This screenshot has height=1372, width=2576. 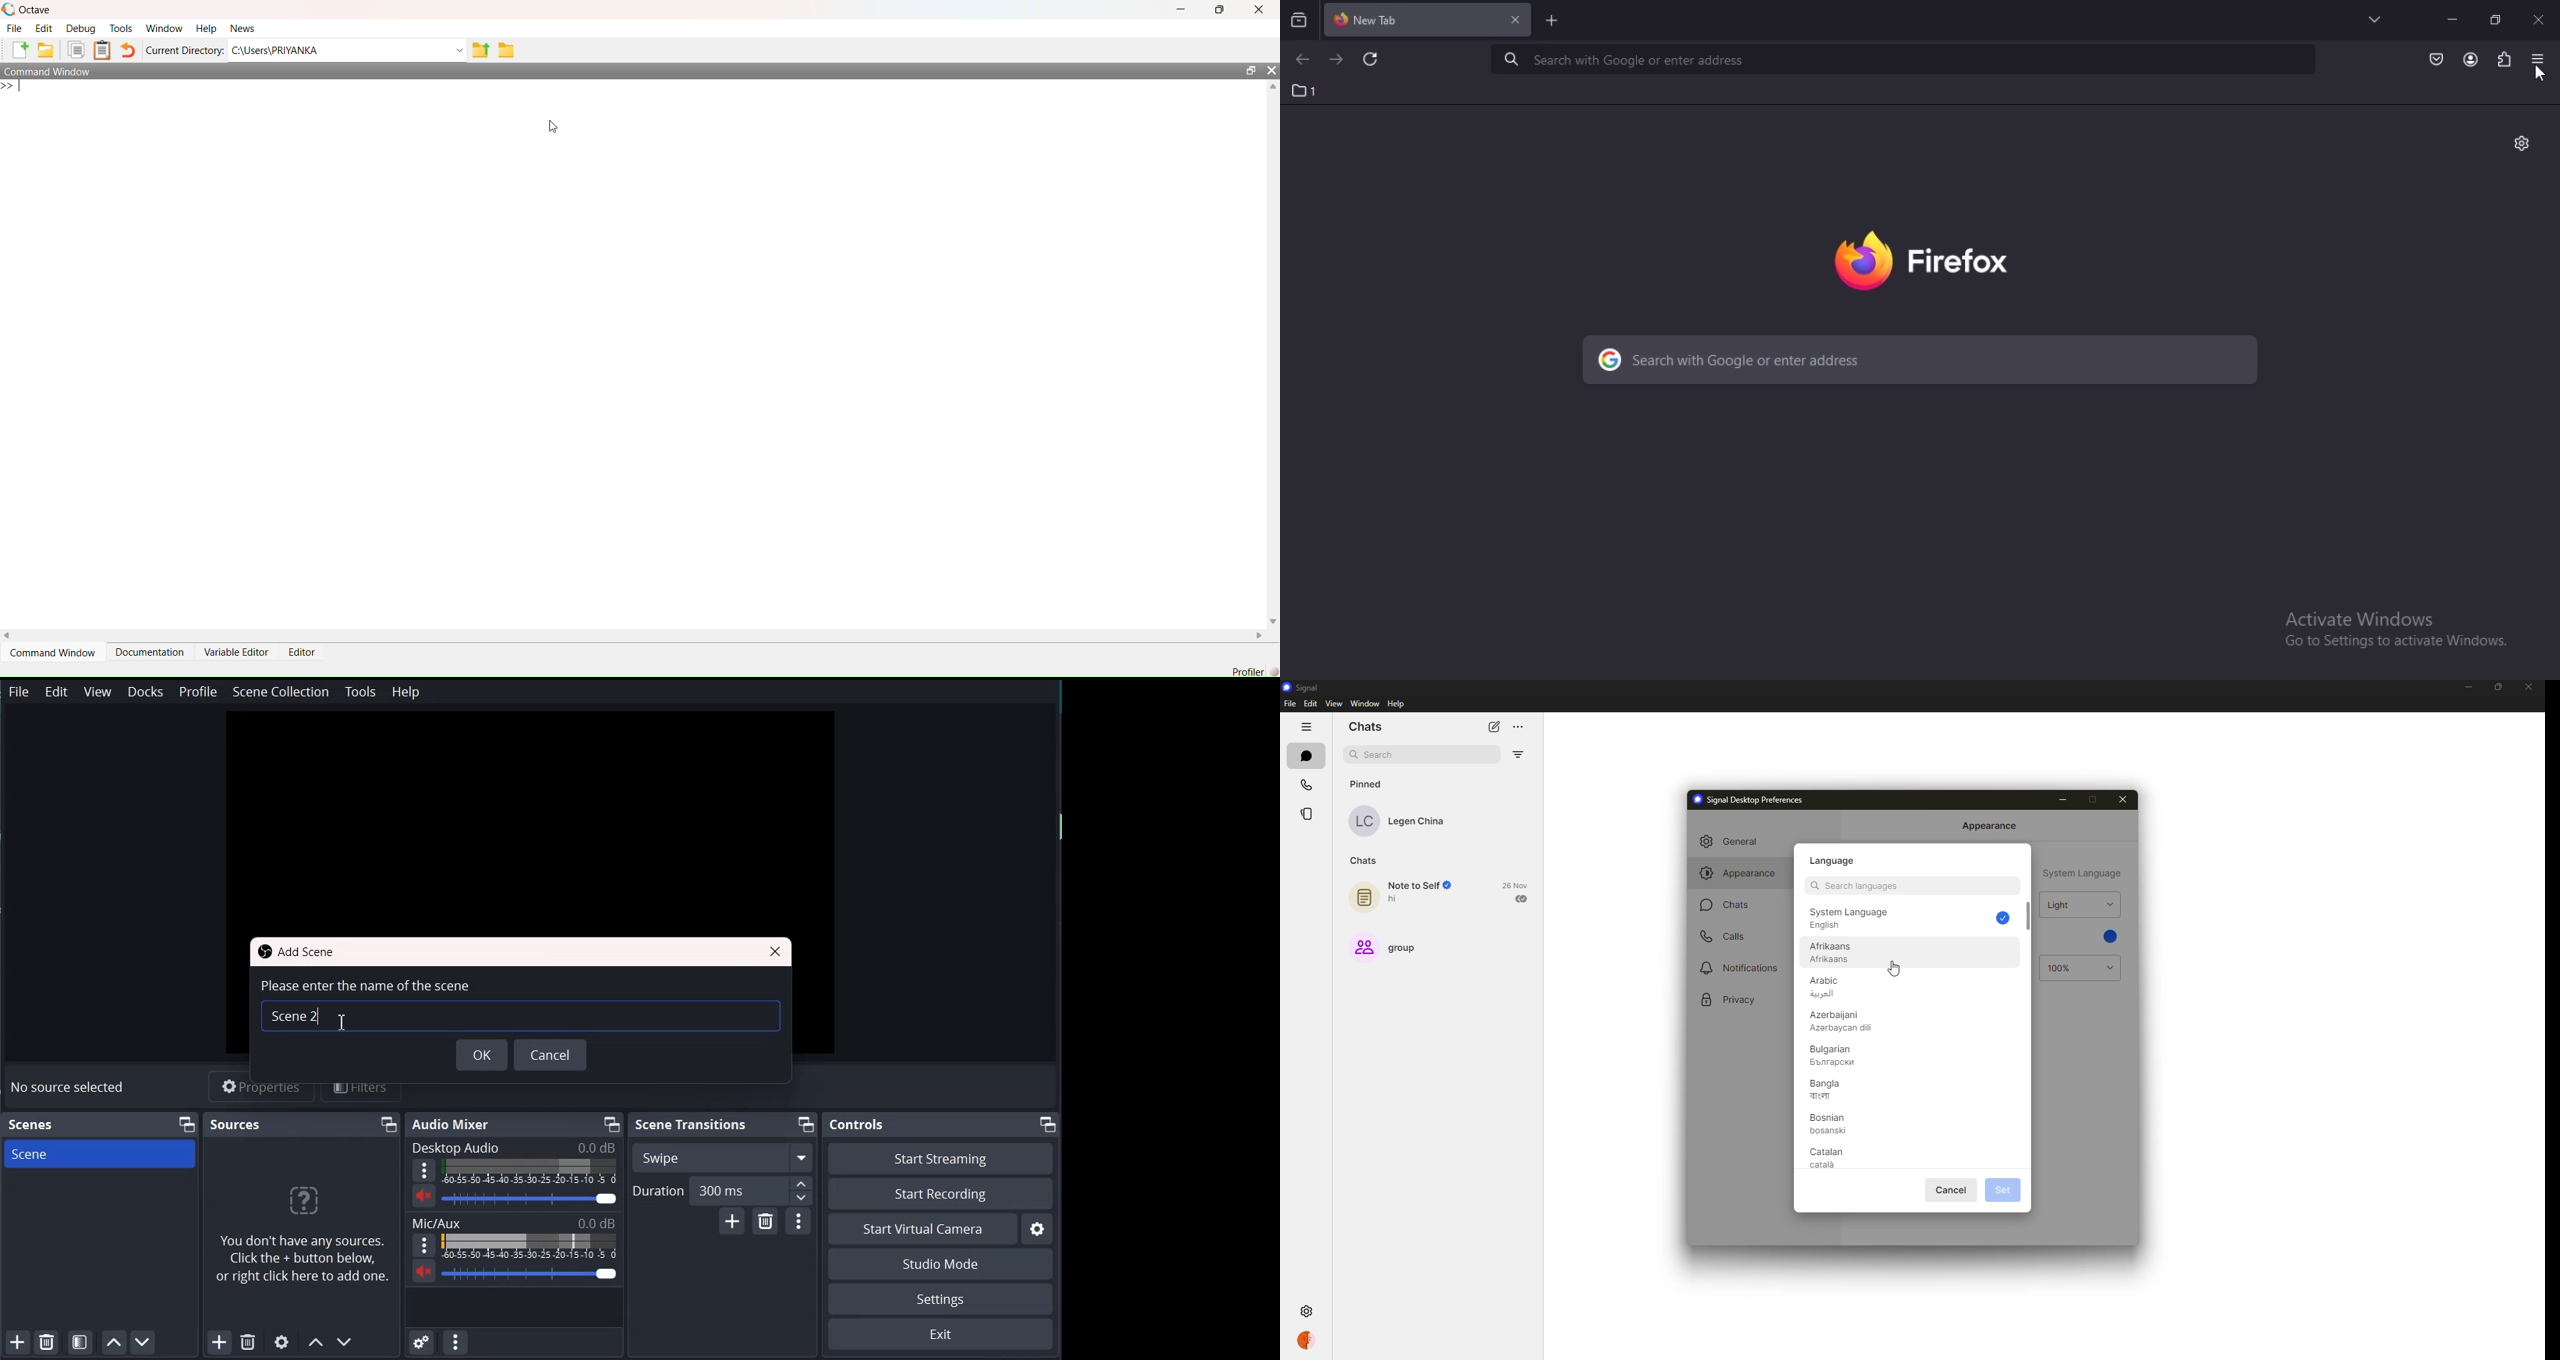 I want to click on Maximize, so click(x=389, y=1124).